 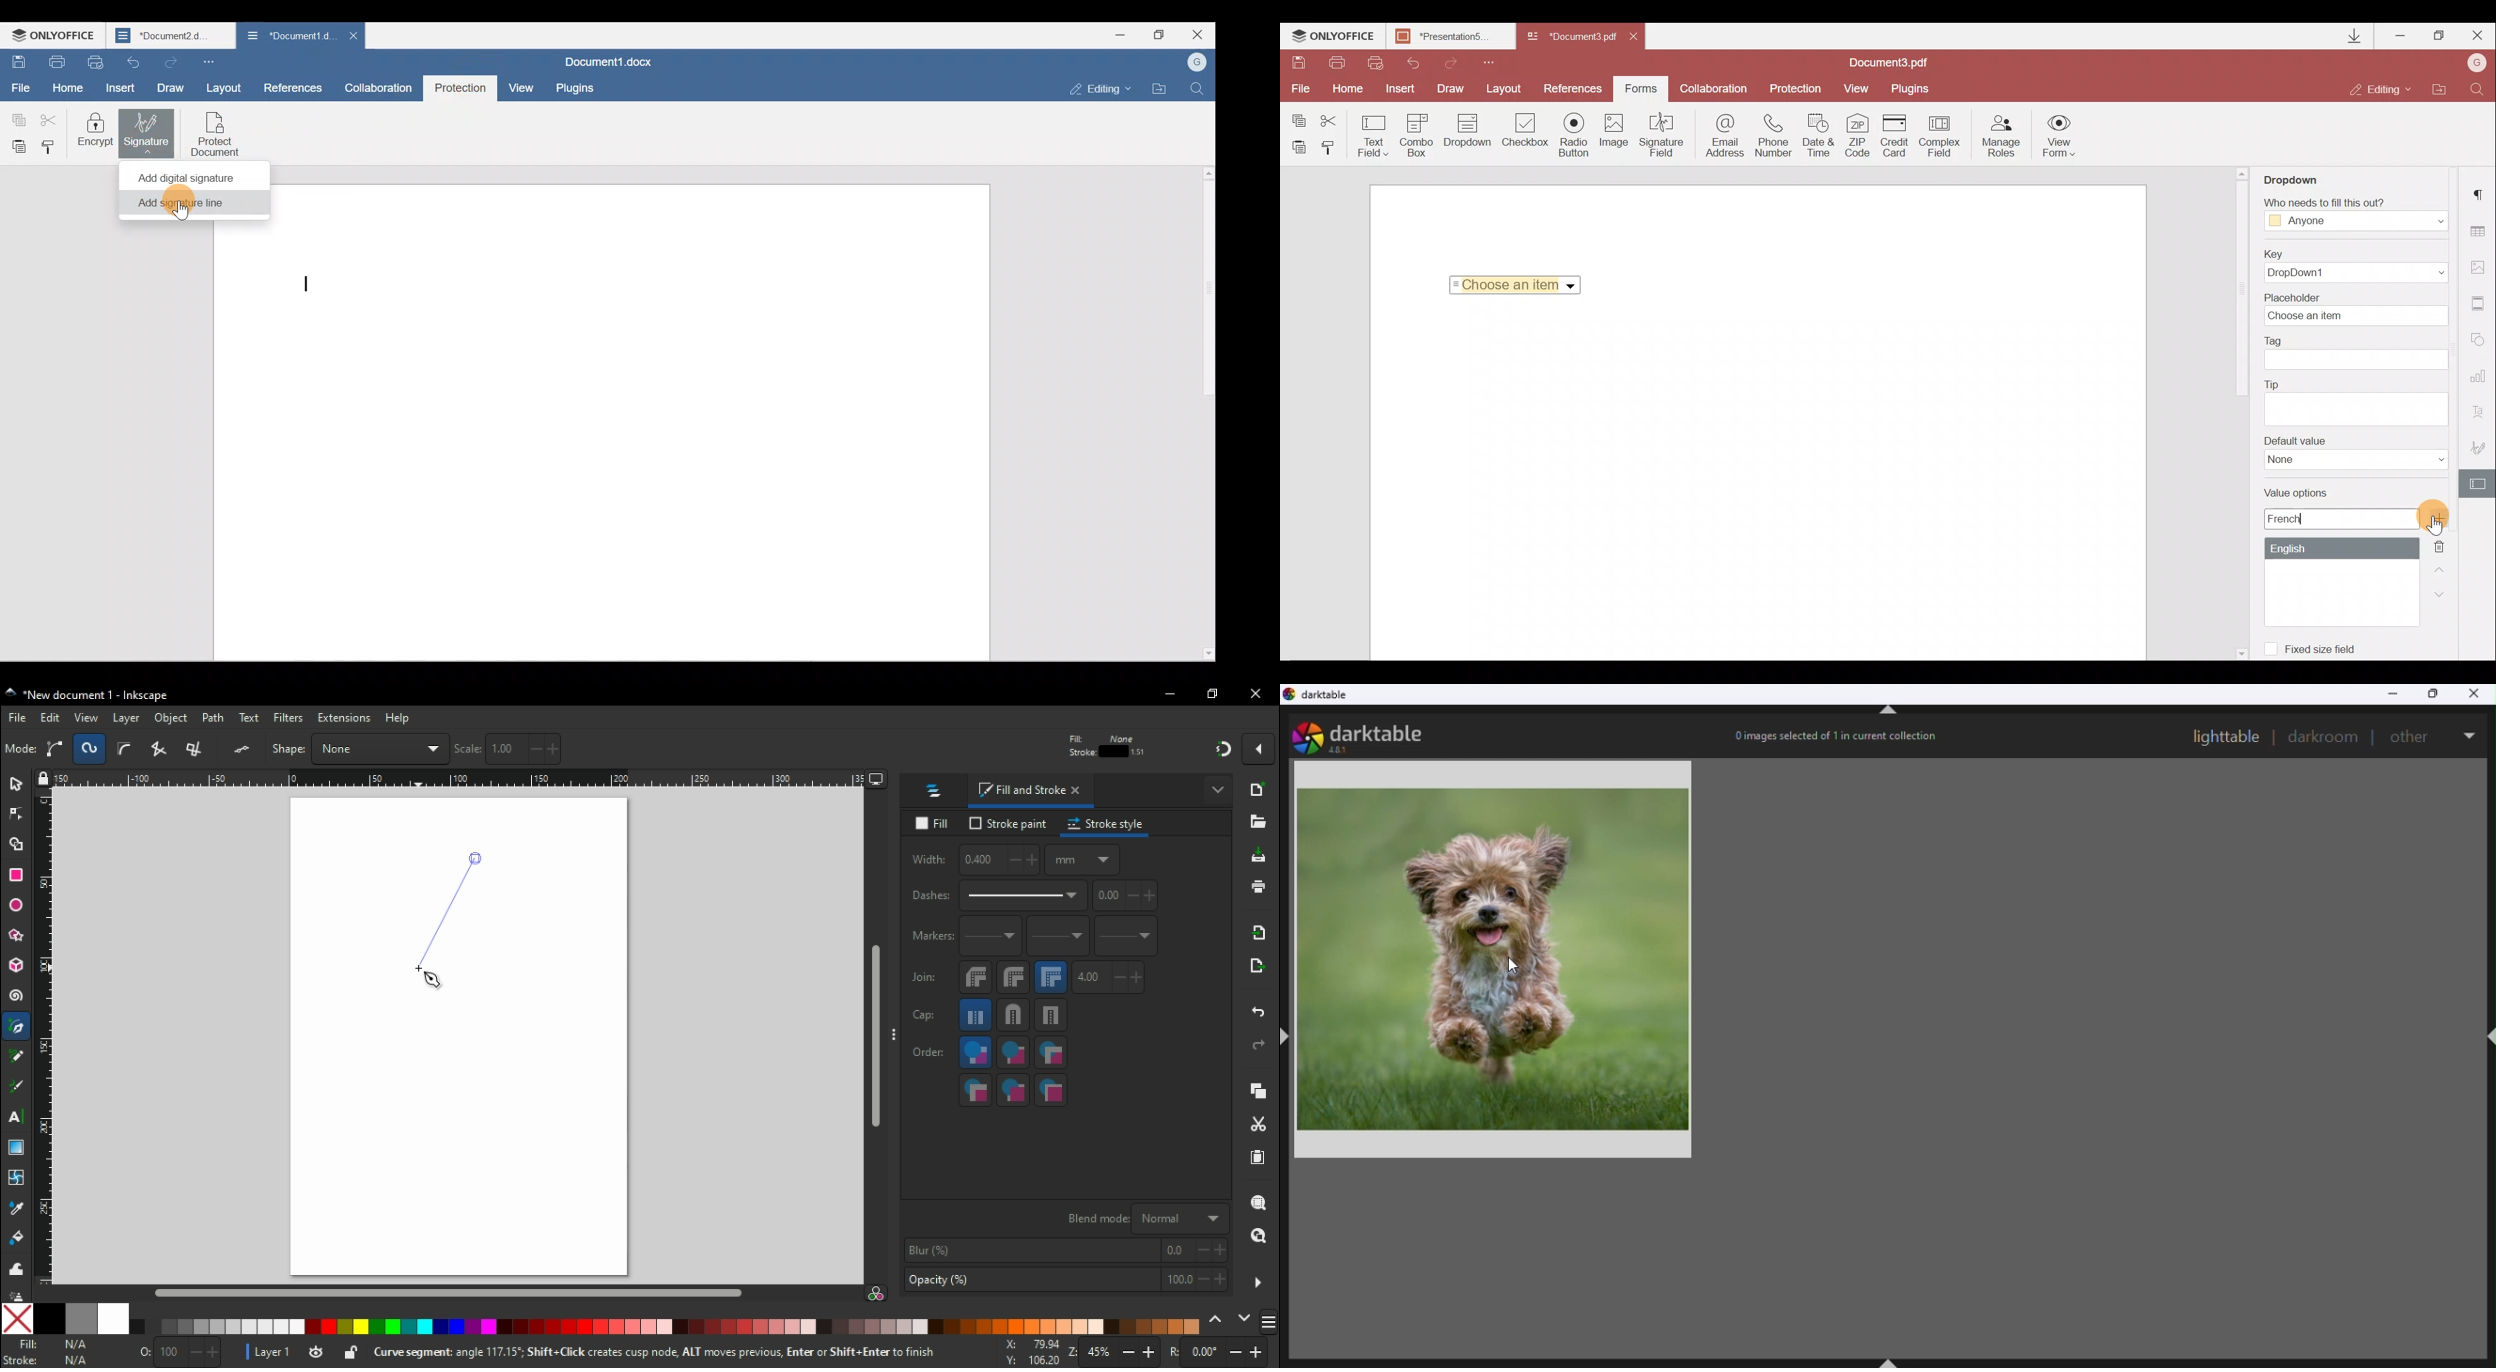 I want to click on Text Art settings, so click(x=2481, y=415).